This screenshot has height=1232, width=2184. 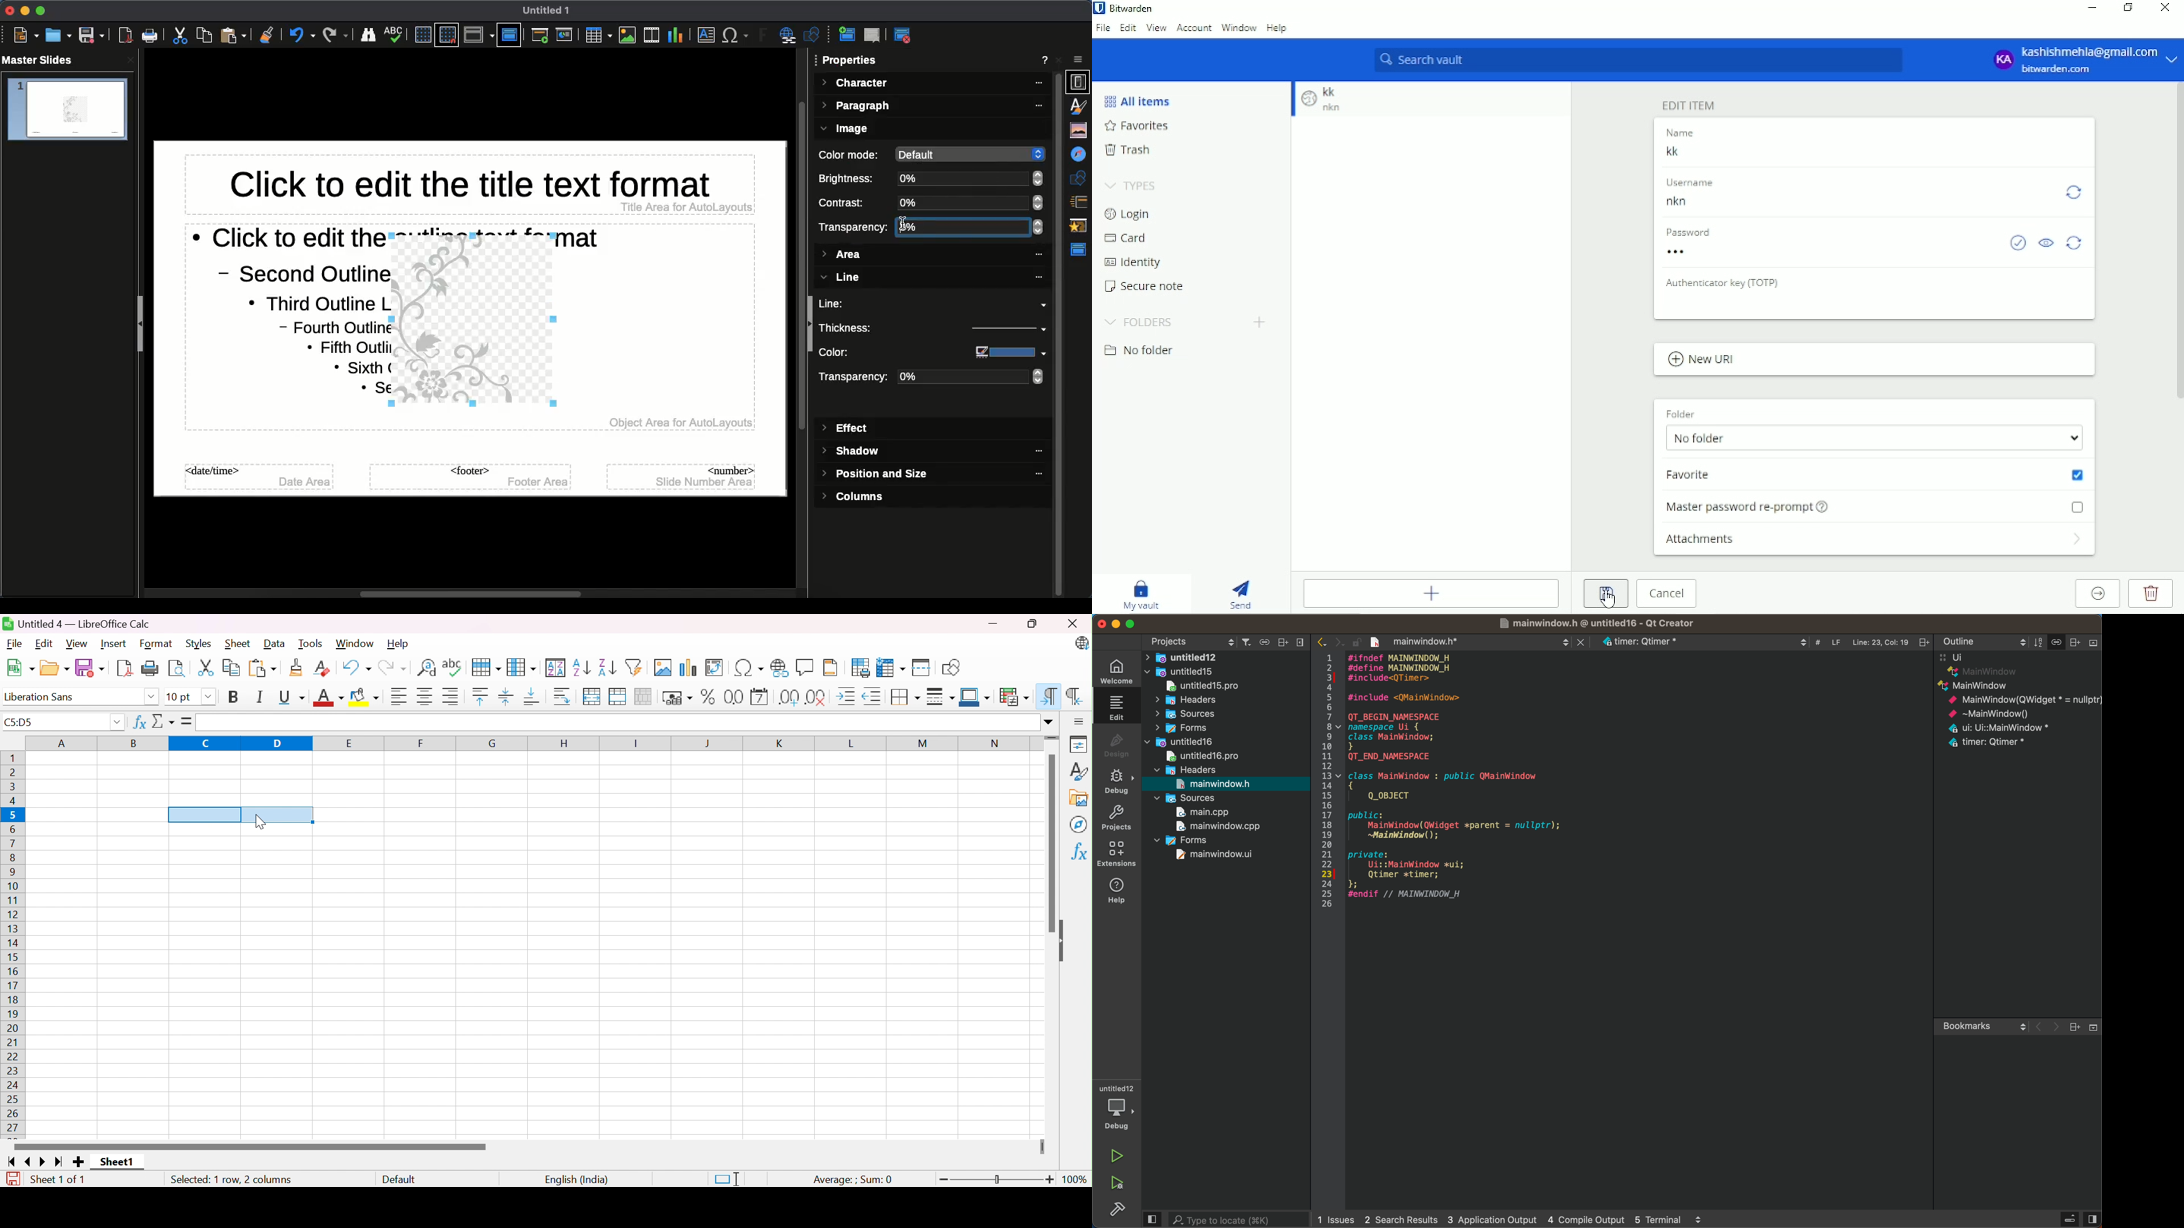 I want to click on username label, so click(x=1700, y=183).